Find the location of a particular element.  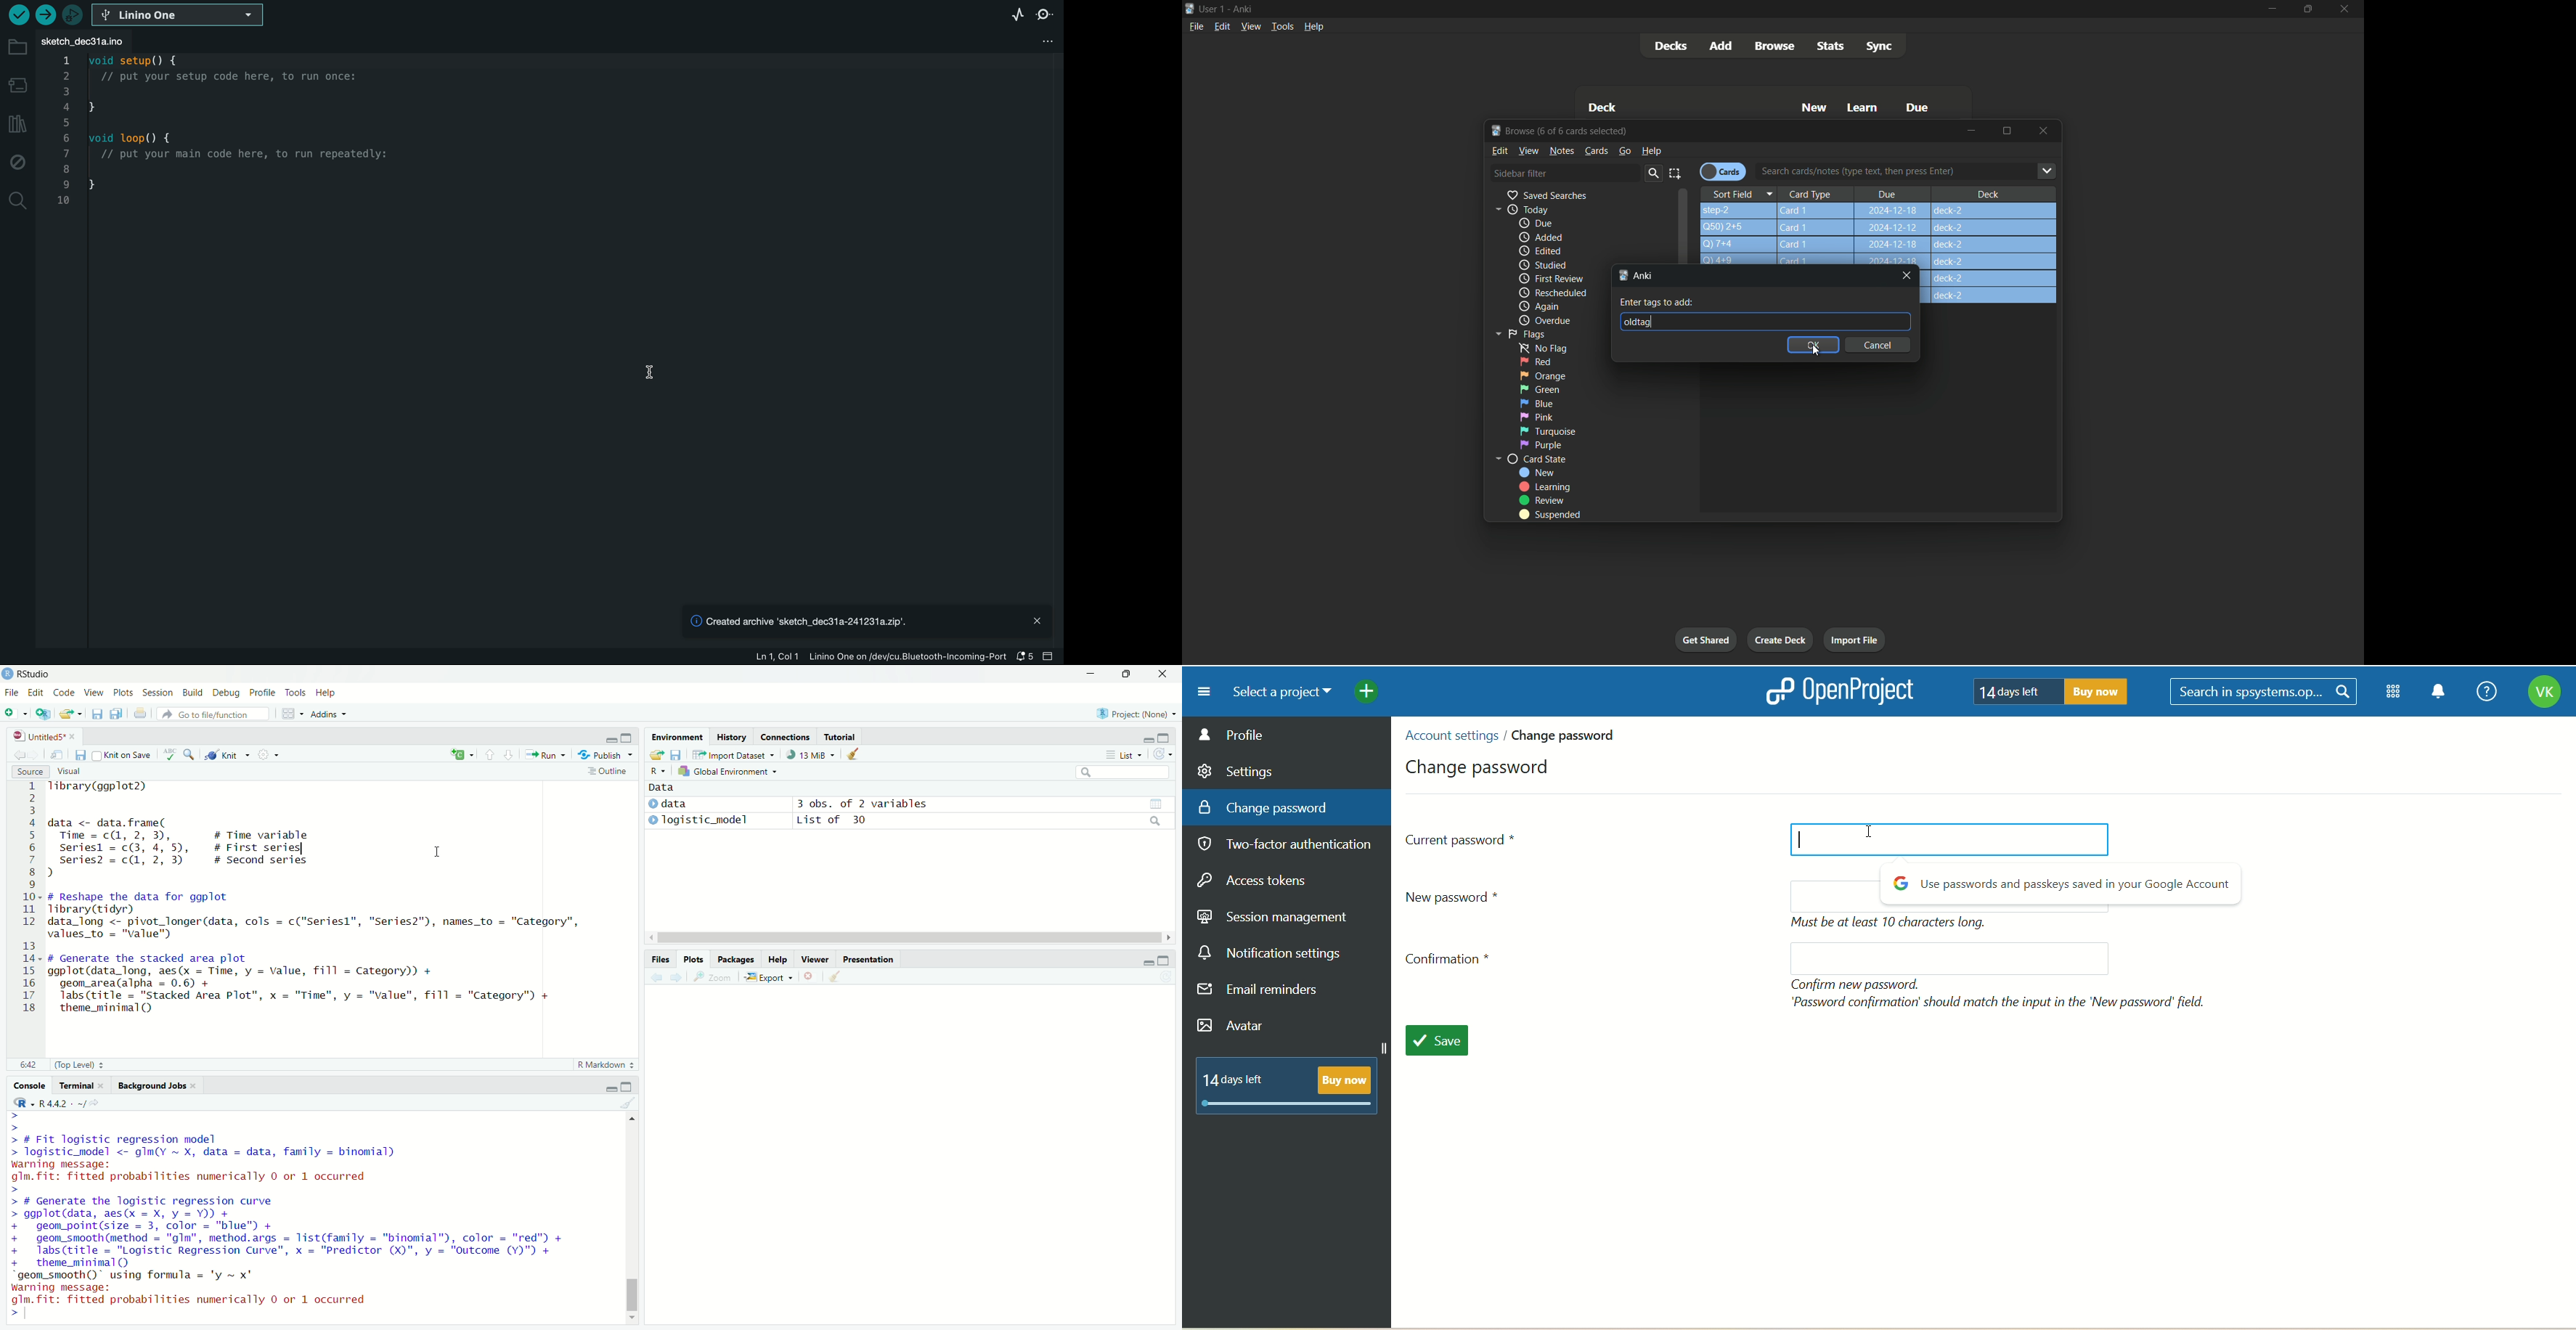

more is located at coordinates (1109, 757).